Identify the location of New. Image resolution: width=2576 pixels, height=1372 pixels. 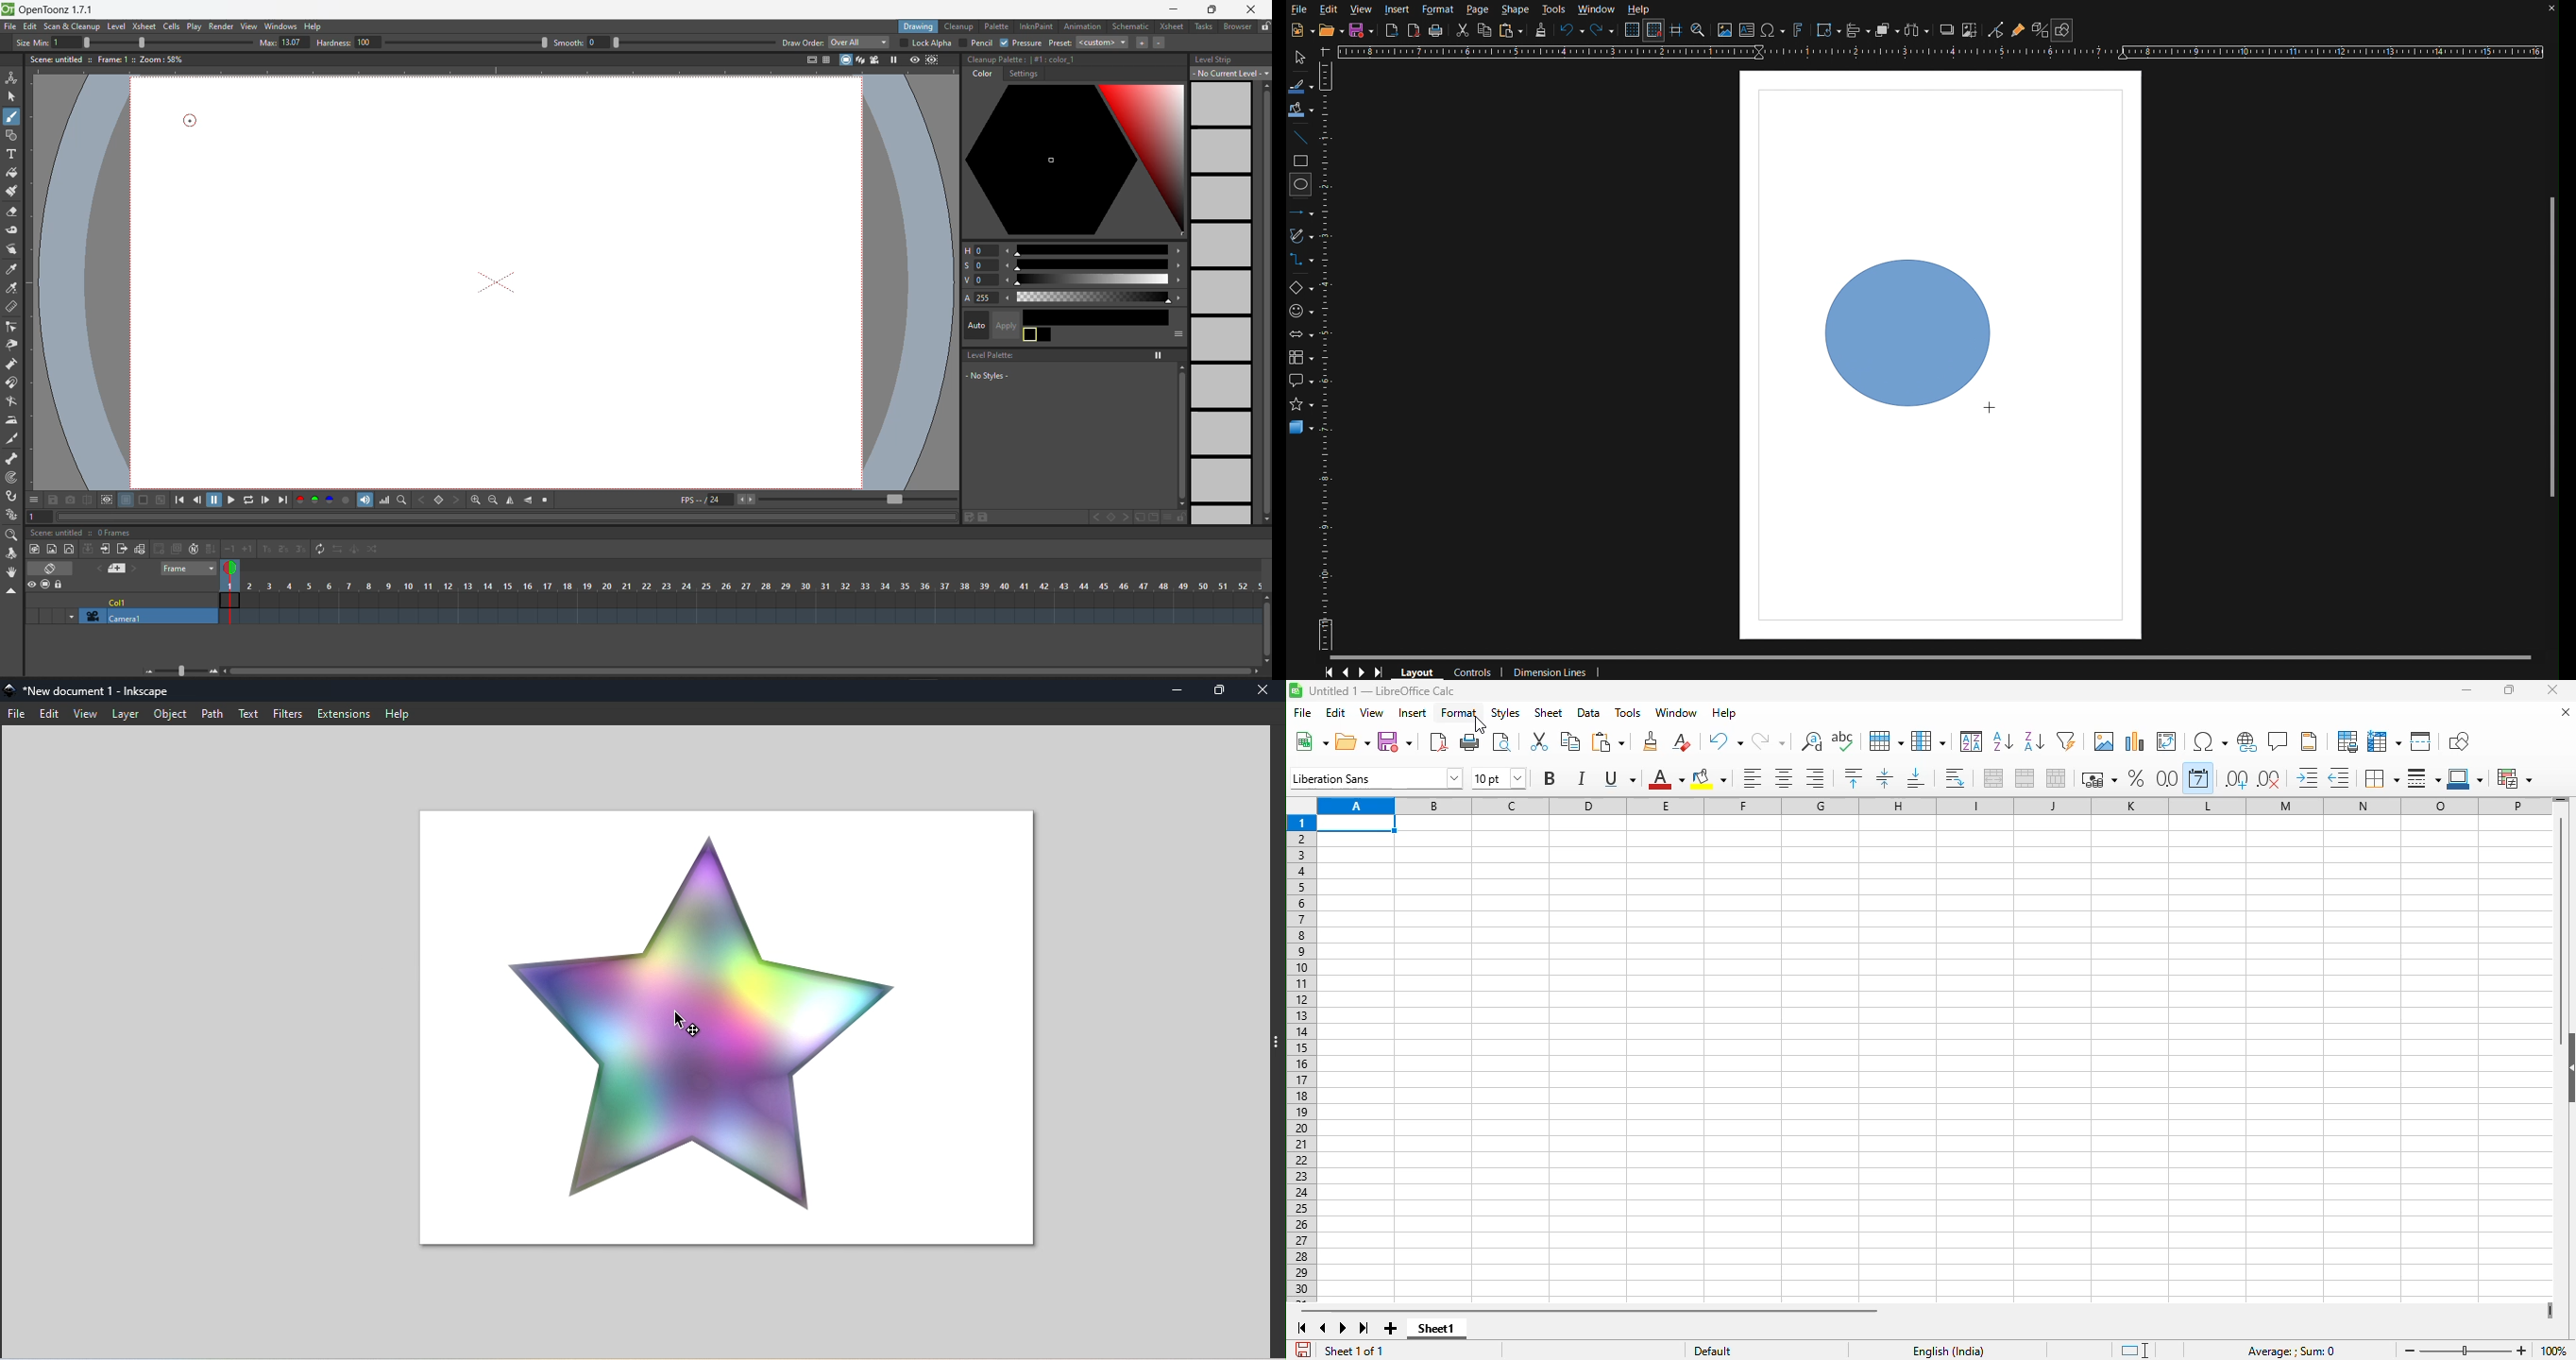
(1359, 31).